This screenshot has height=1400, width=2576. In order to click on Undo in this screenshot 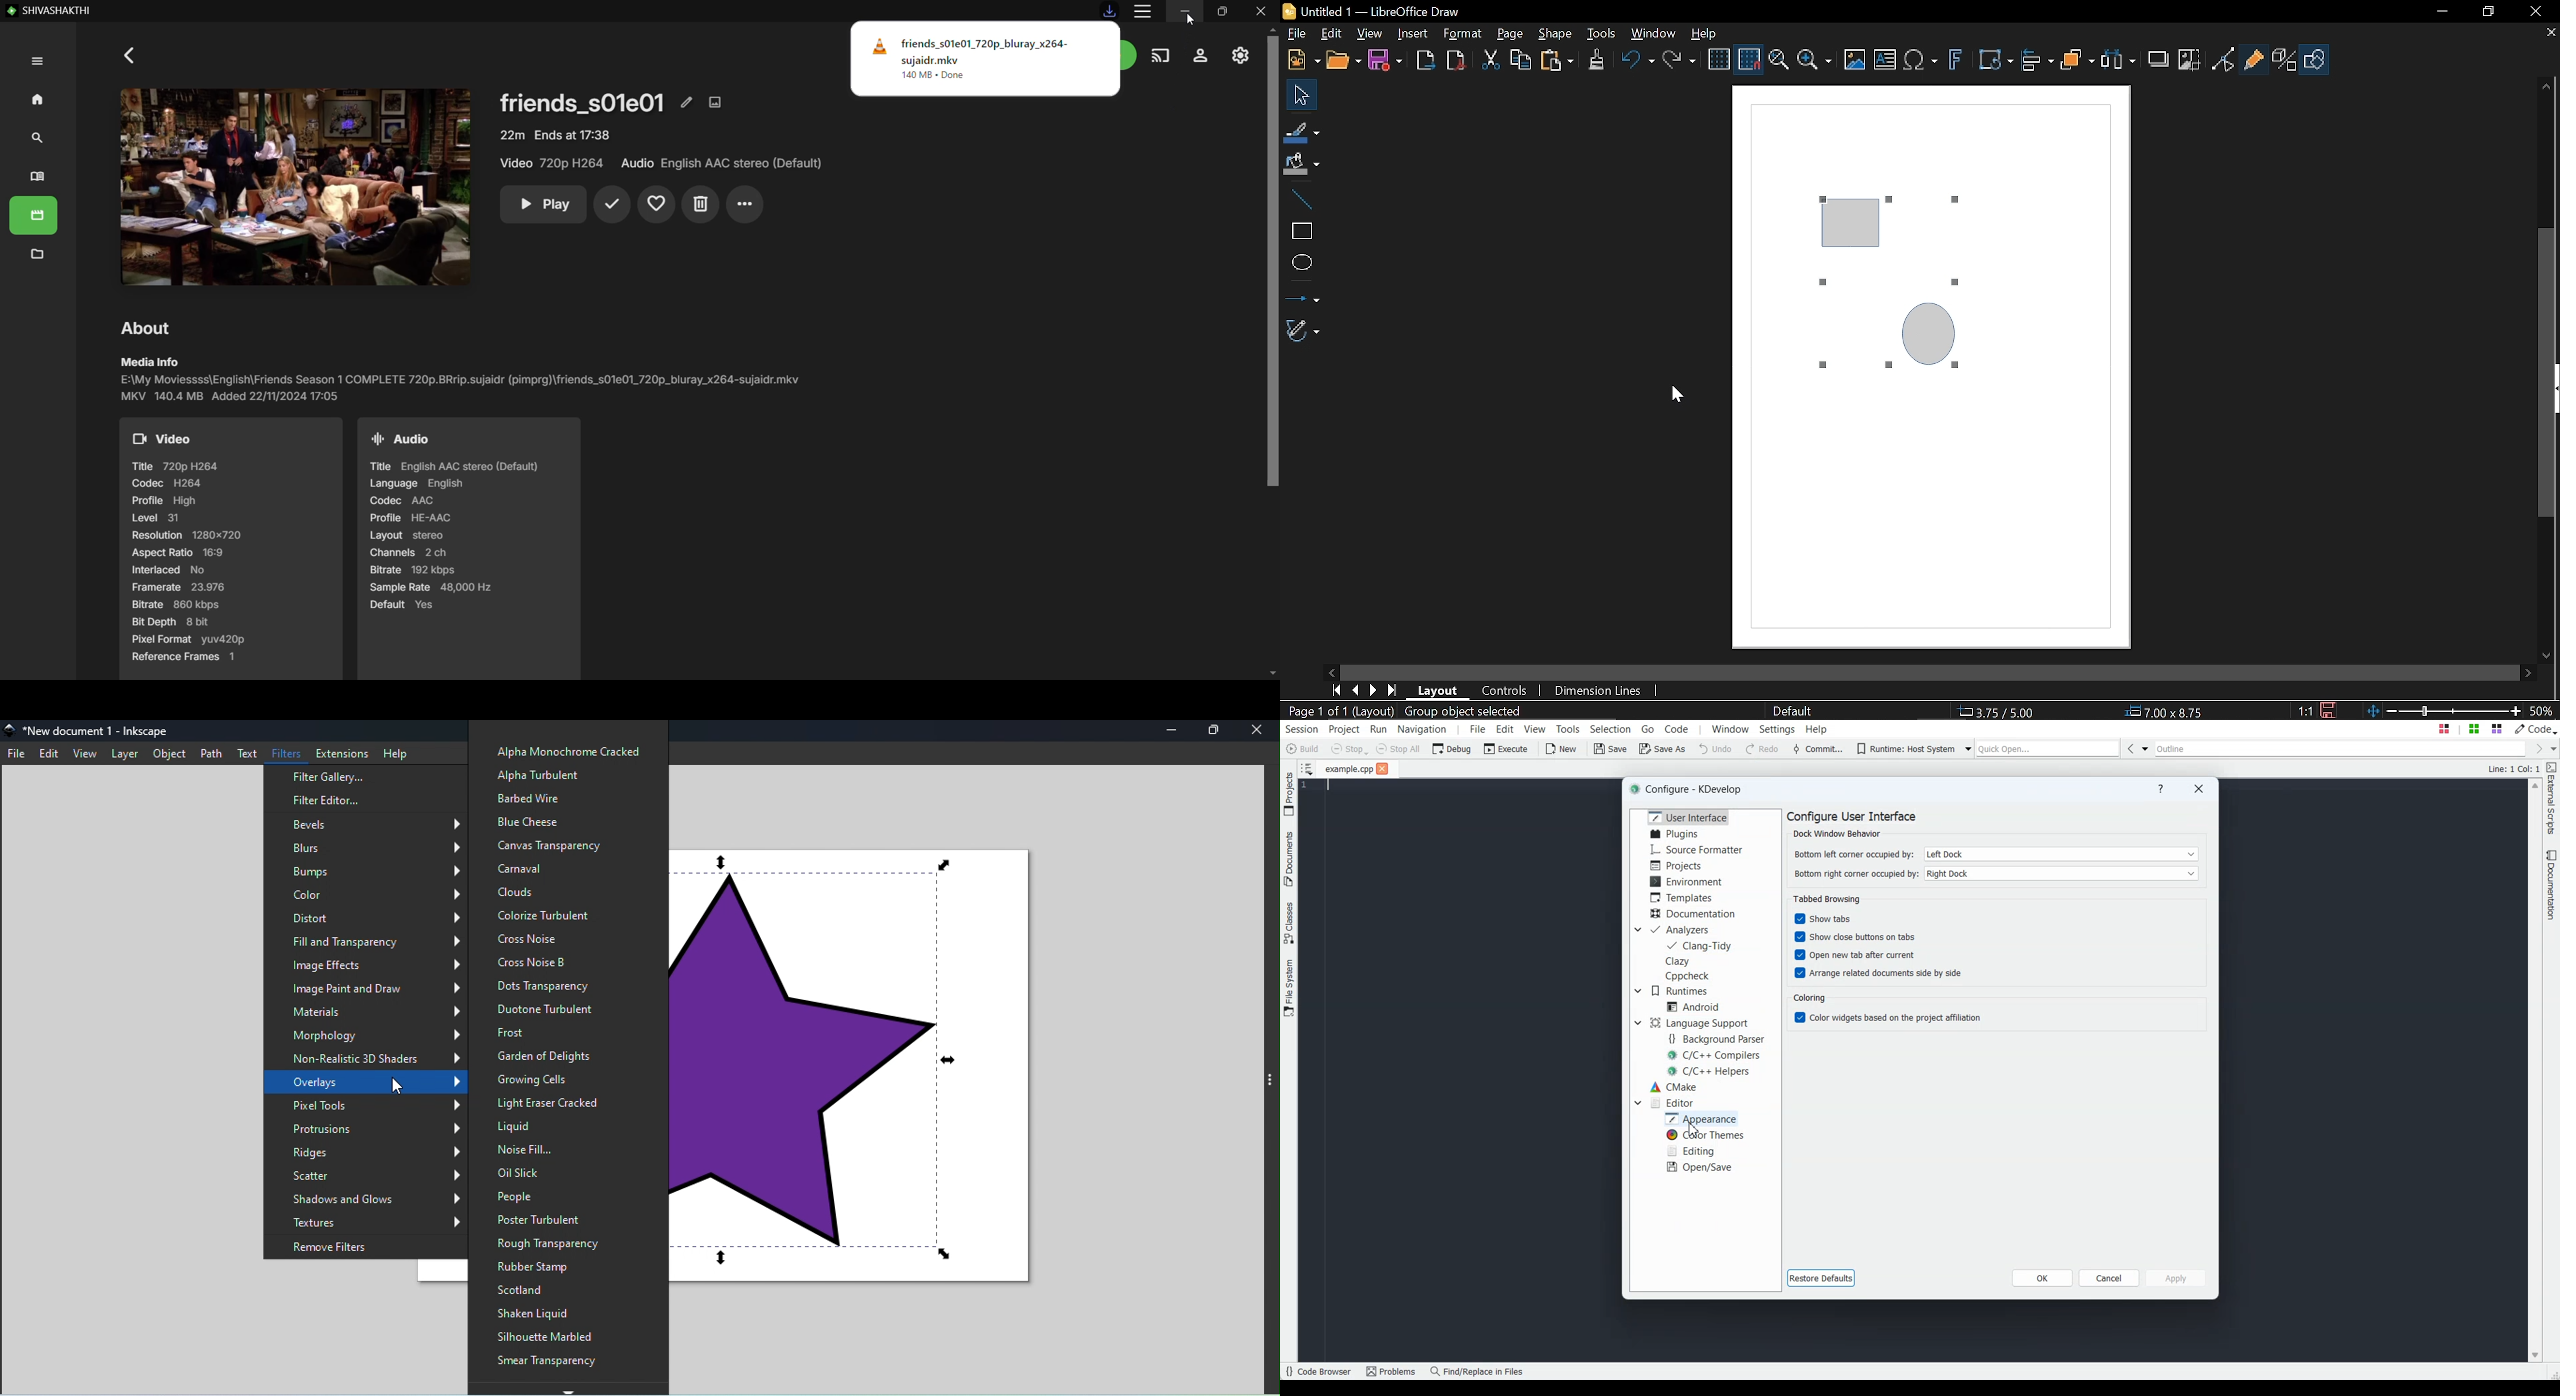, I will do `click(1638, 61)`.